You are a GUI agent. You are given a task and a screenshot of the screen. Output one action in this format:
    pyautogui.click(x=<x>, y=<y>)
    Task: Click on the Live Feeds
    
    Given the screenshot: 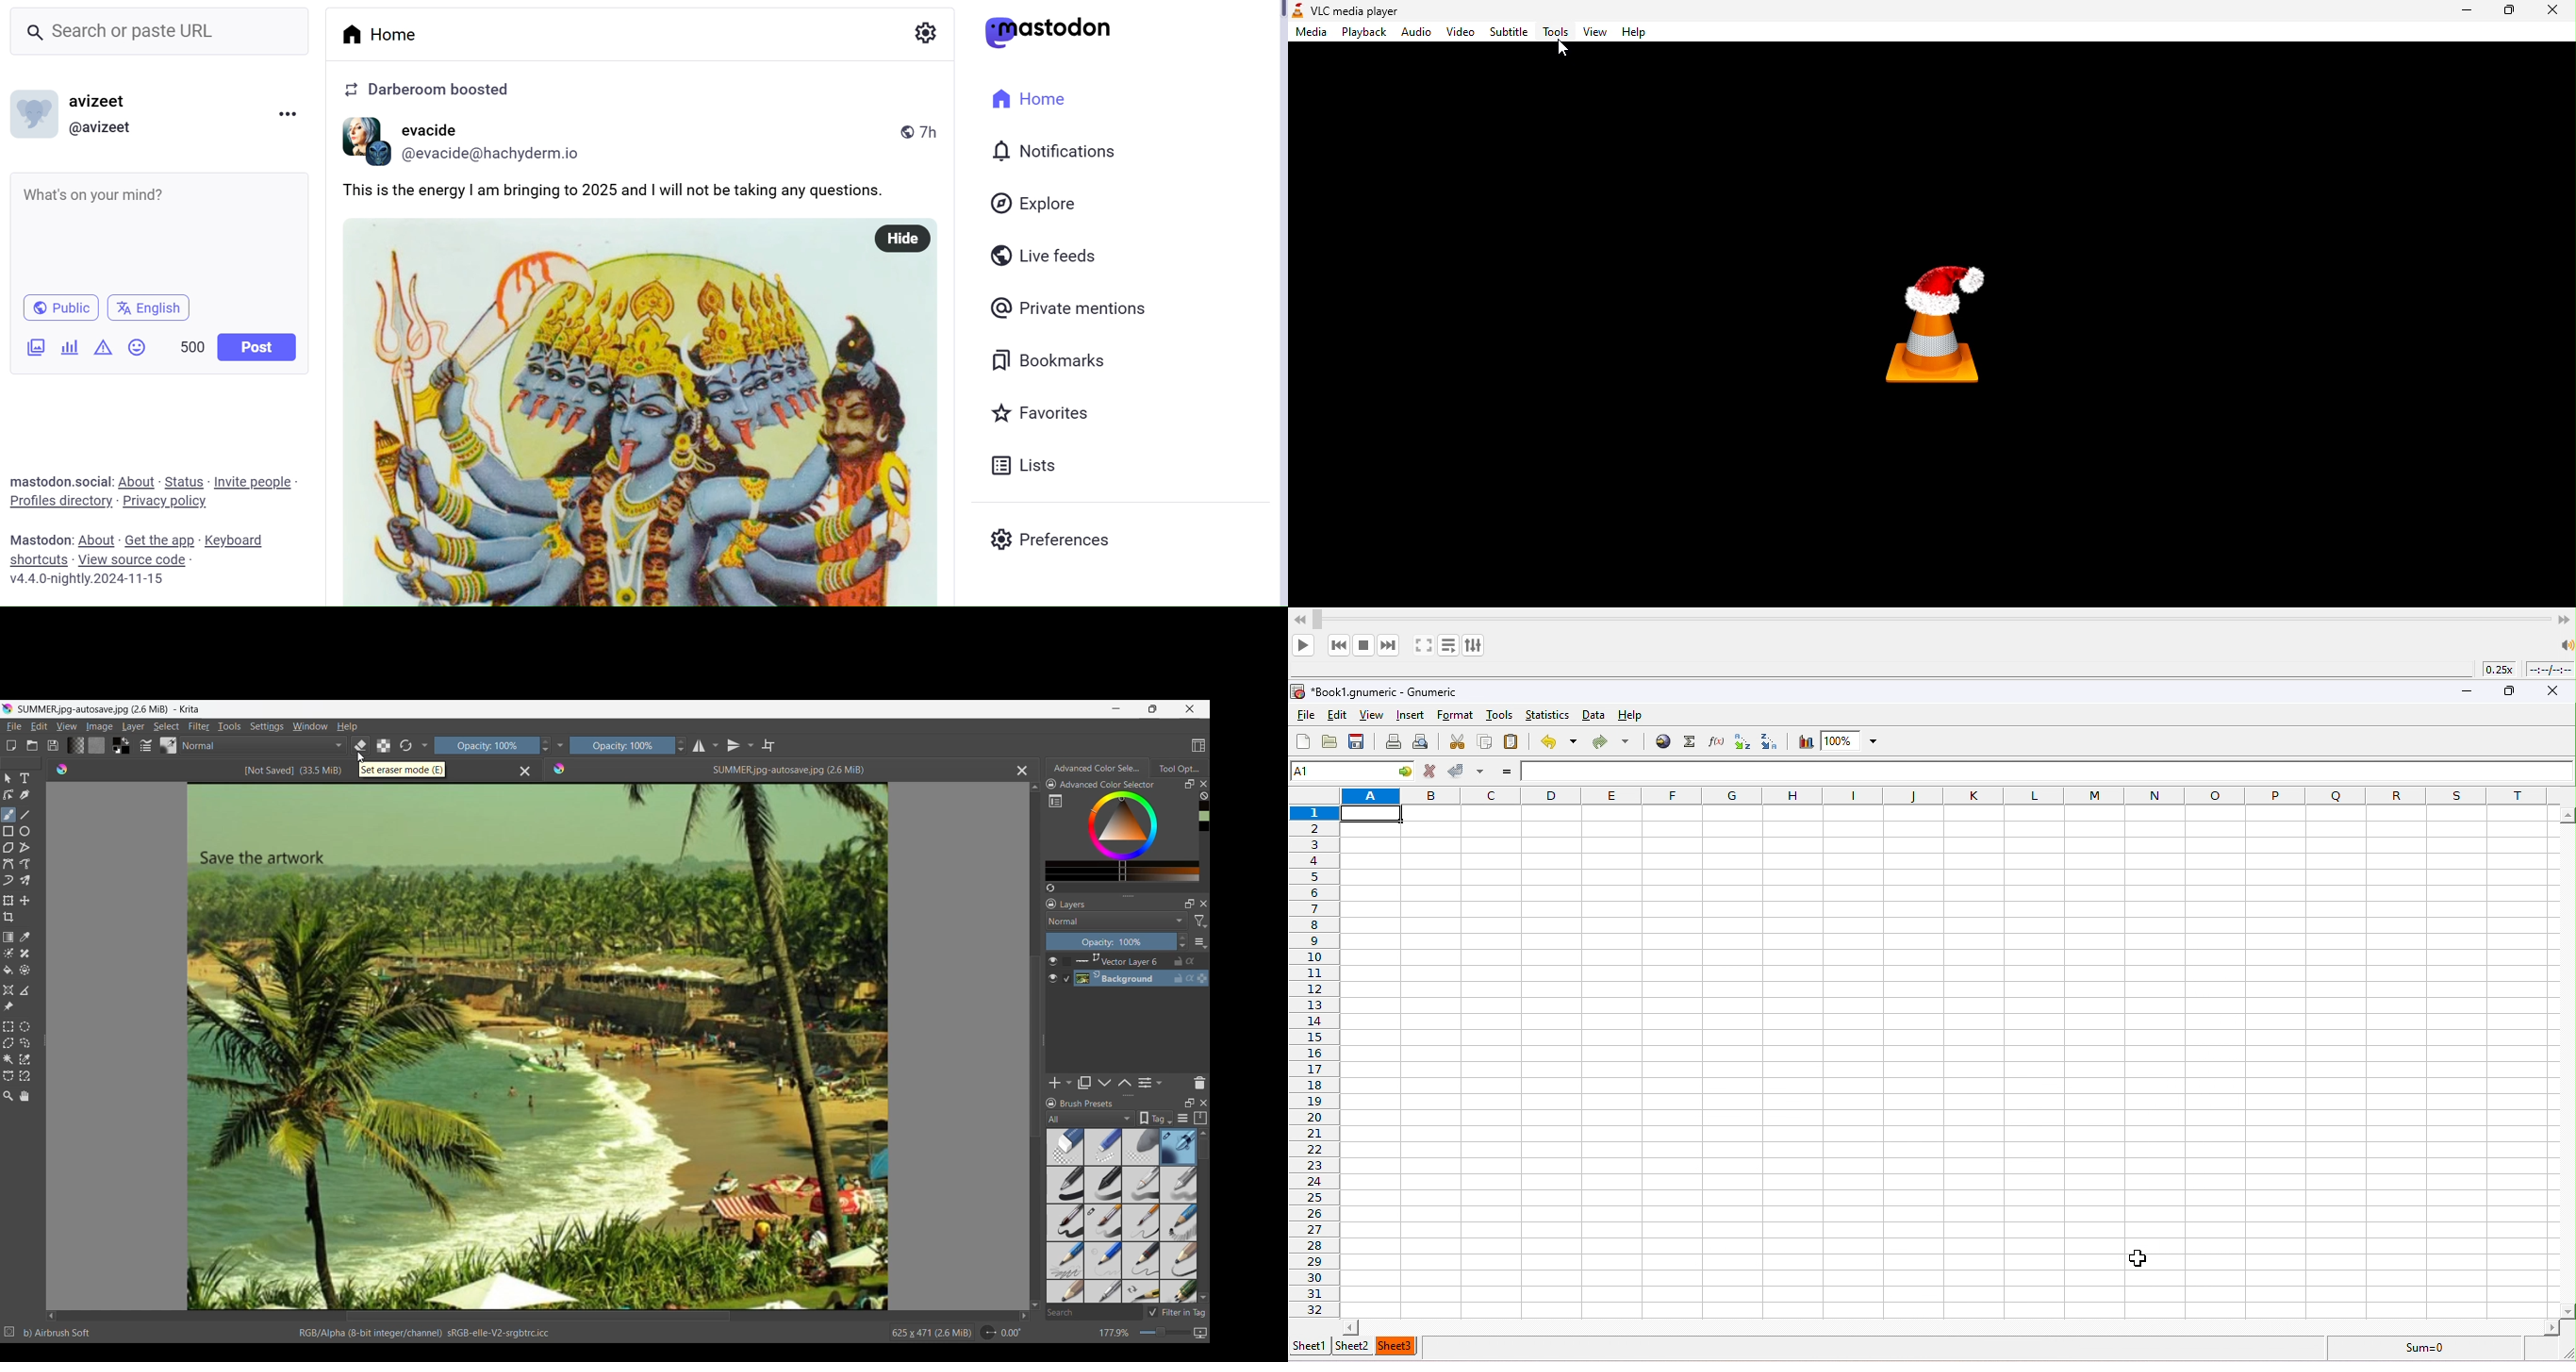 What is the action you would take?
    pyautogui.click(x=1051, y=254)
    